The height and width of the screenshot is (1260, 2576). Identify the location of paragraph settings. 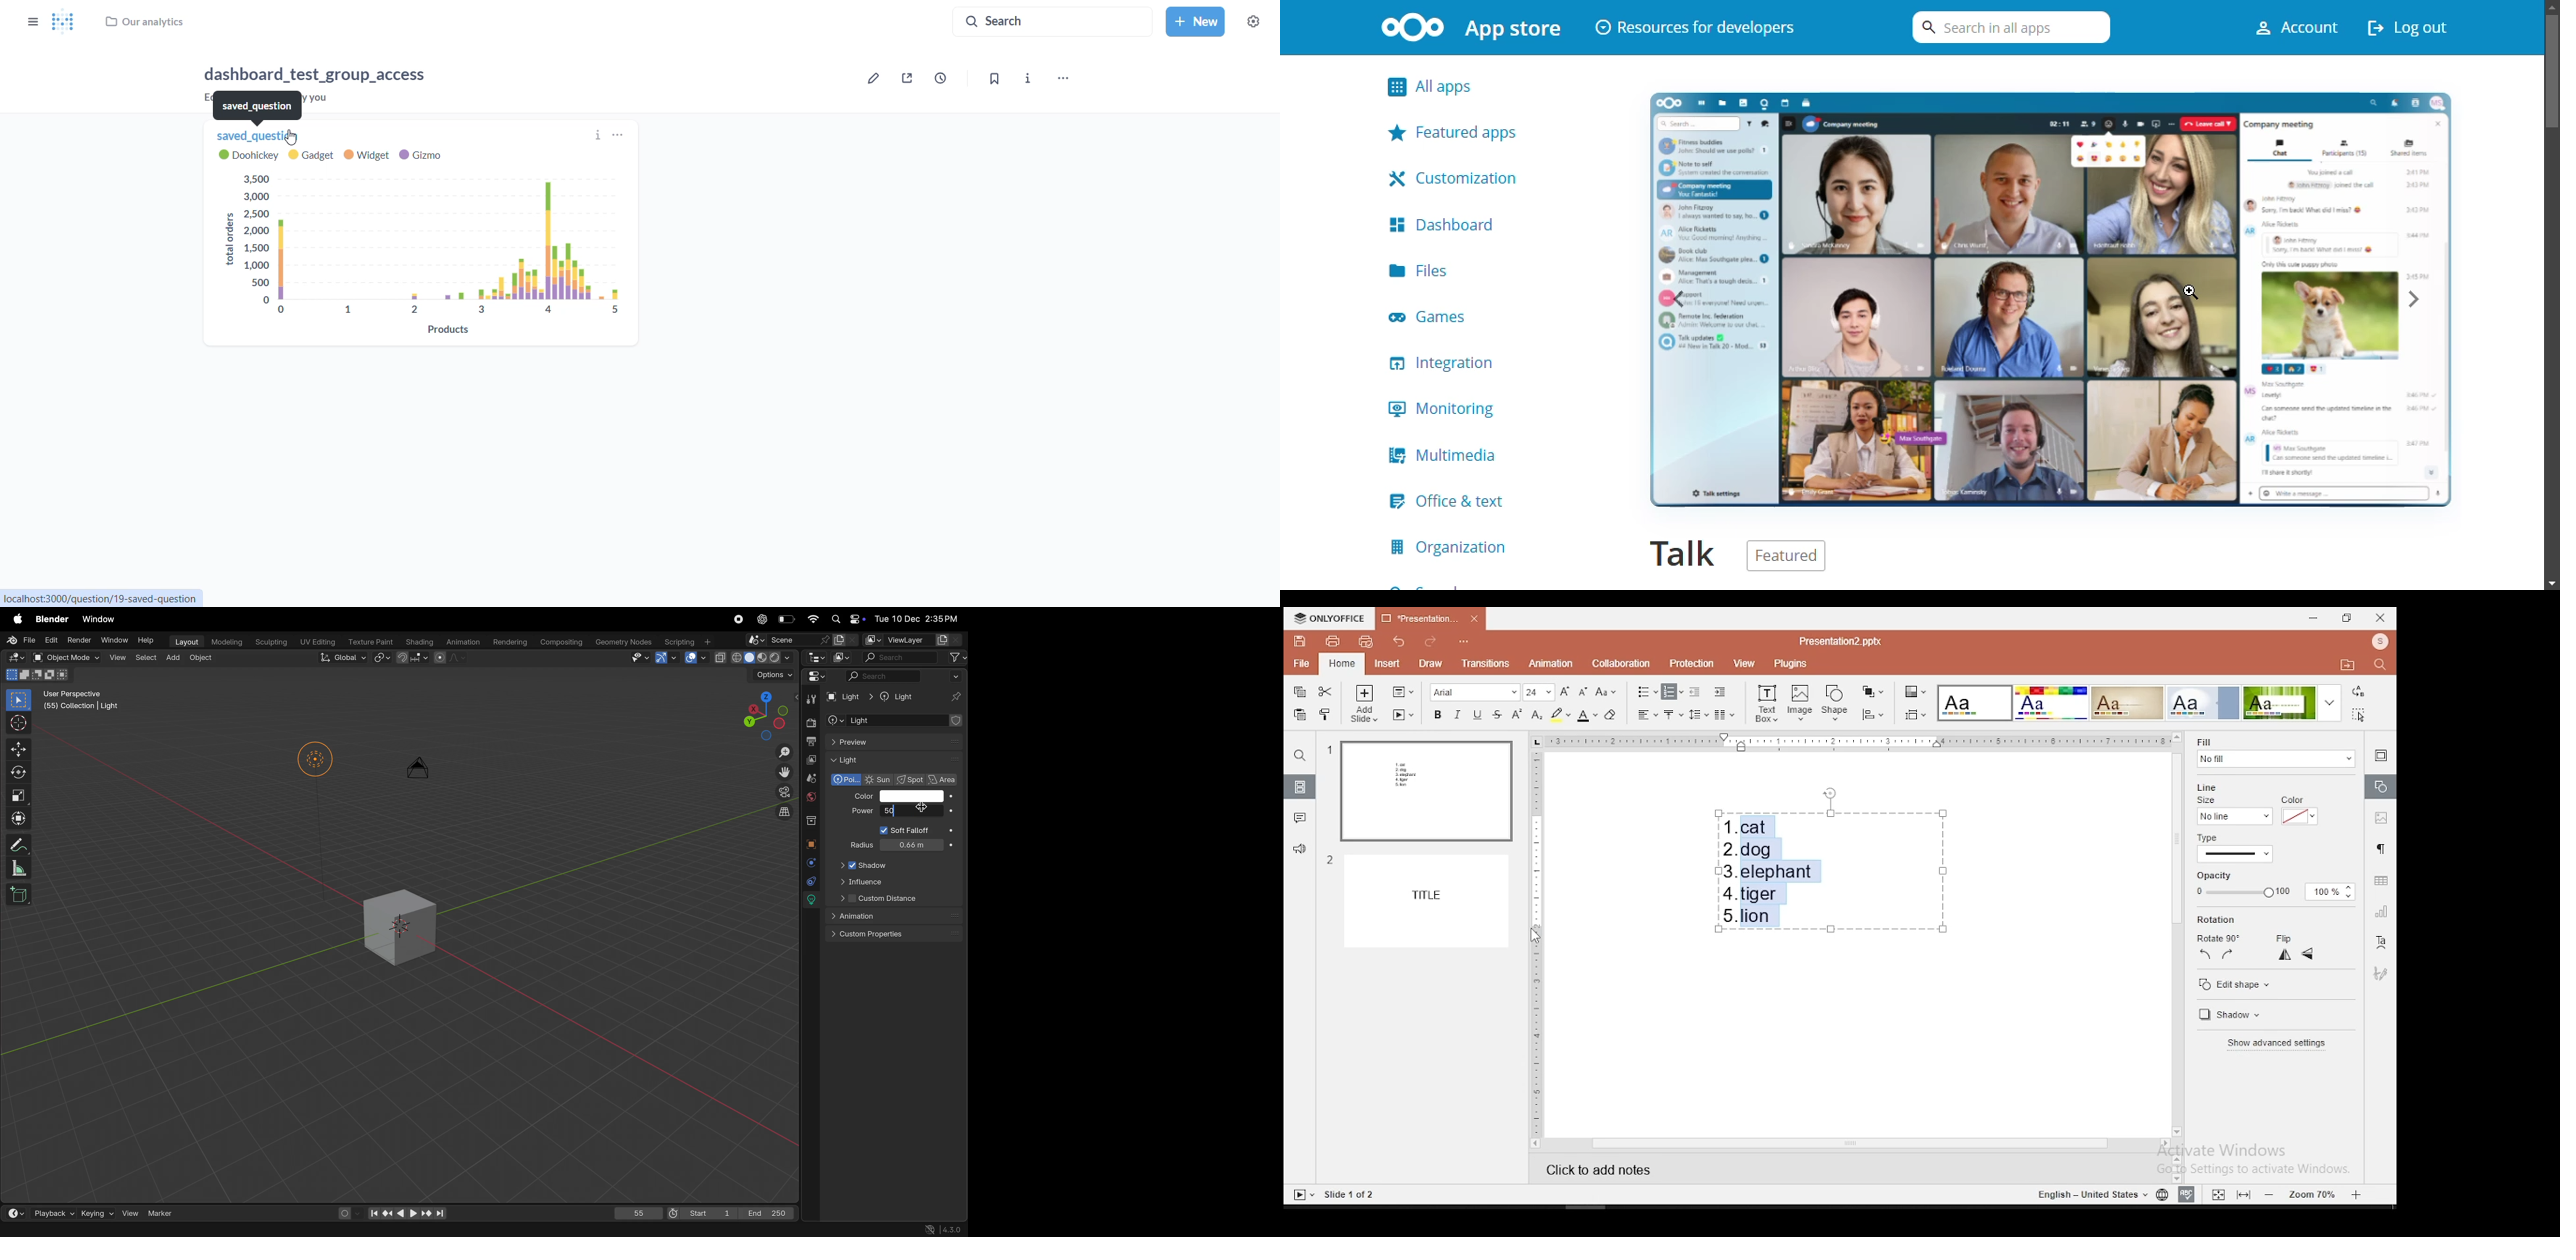
(2380, 848).